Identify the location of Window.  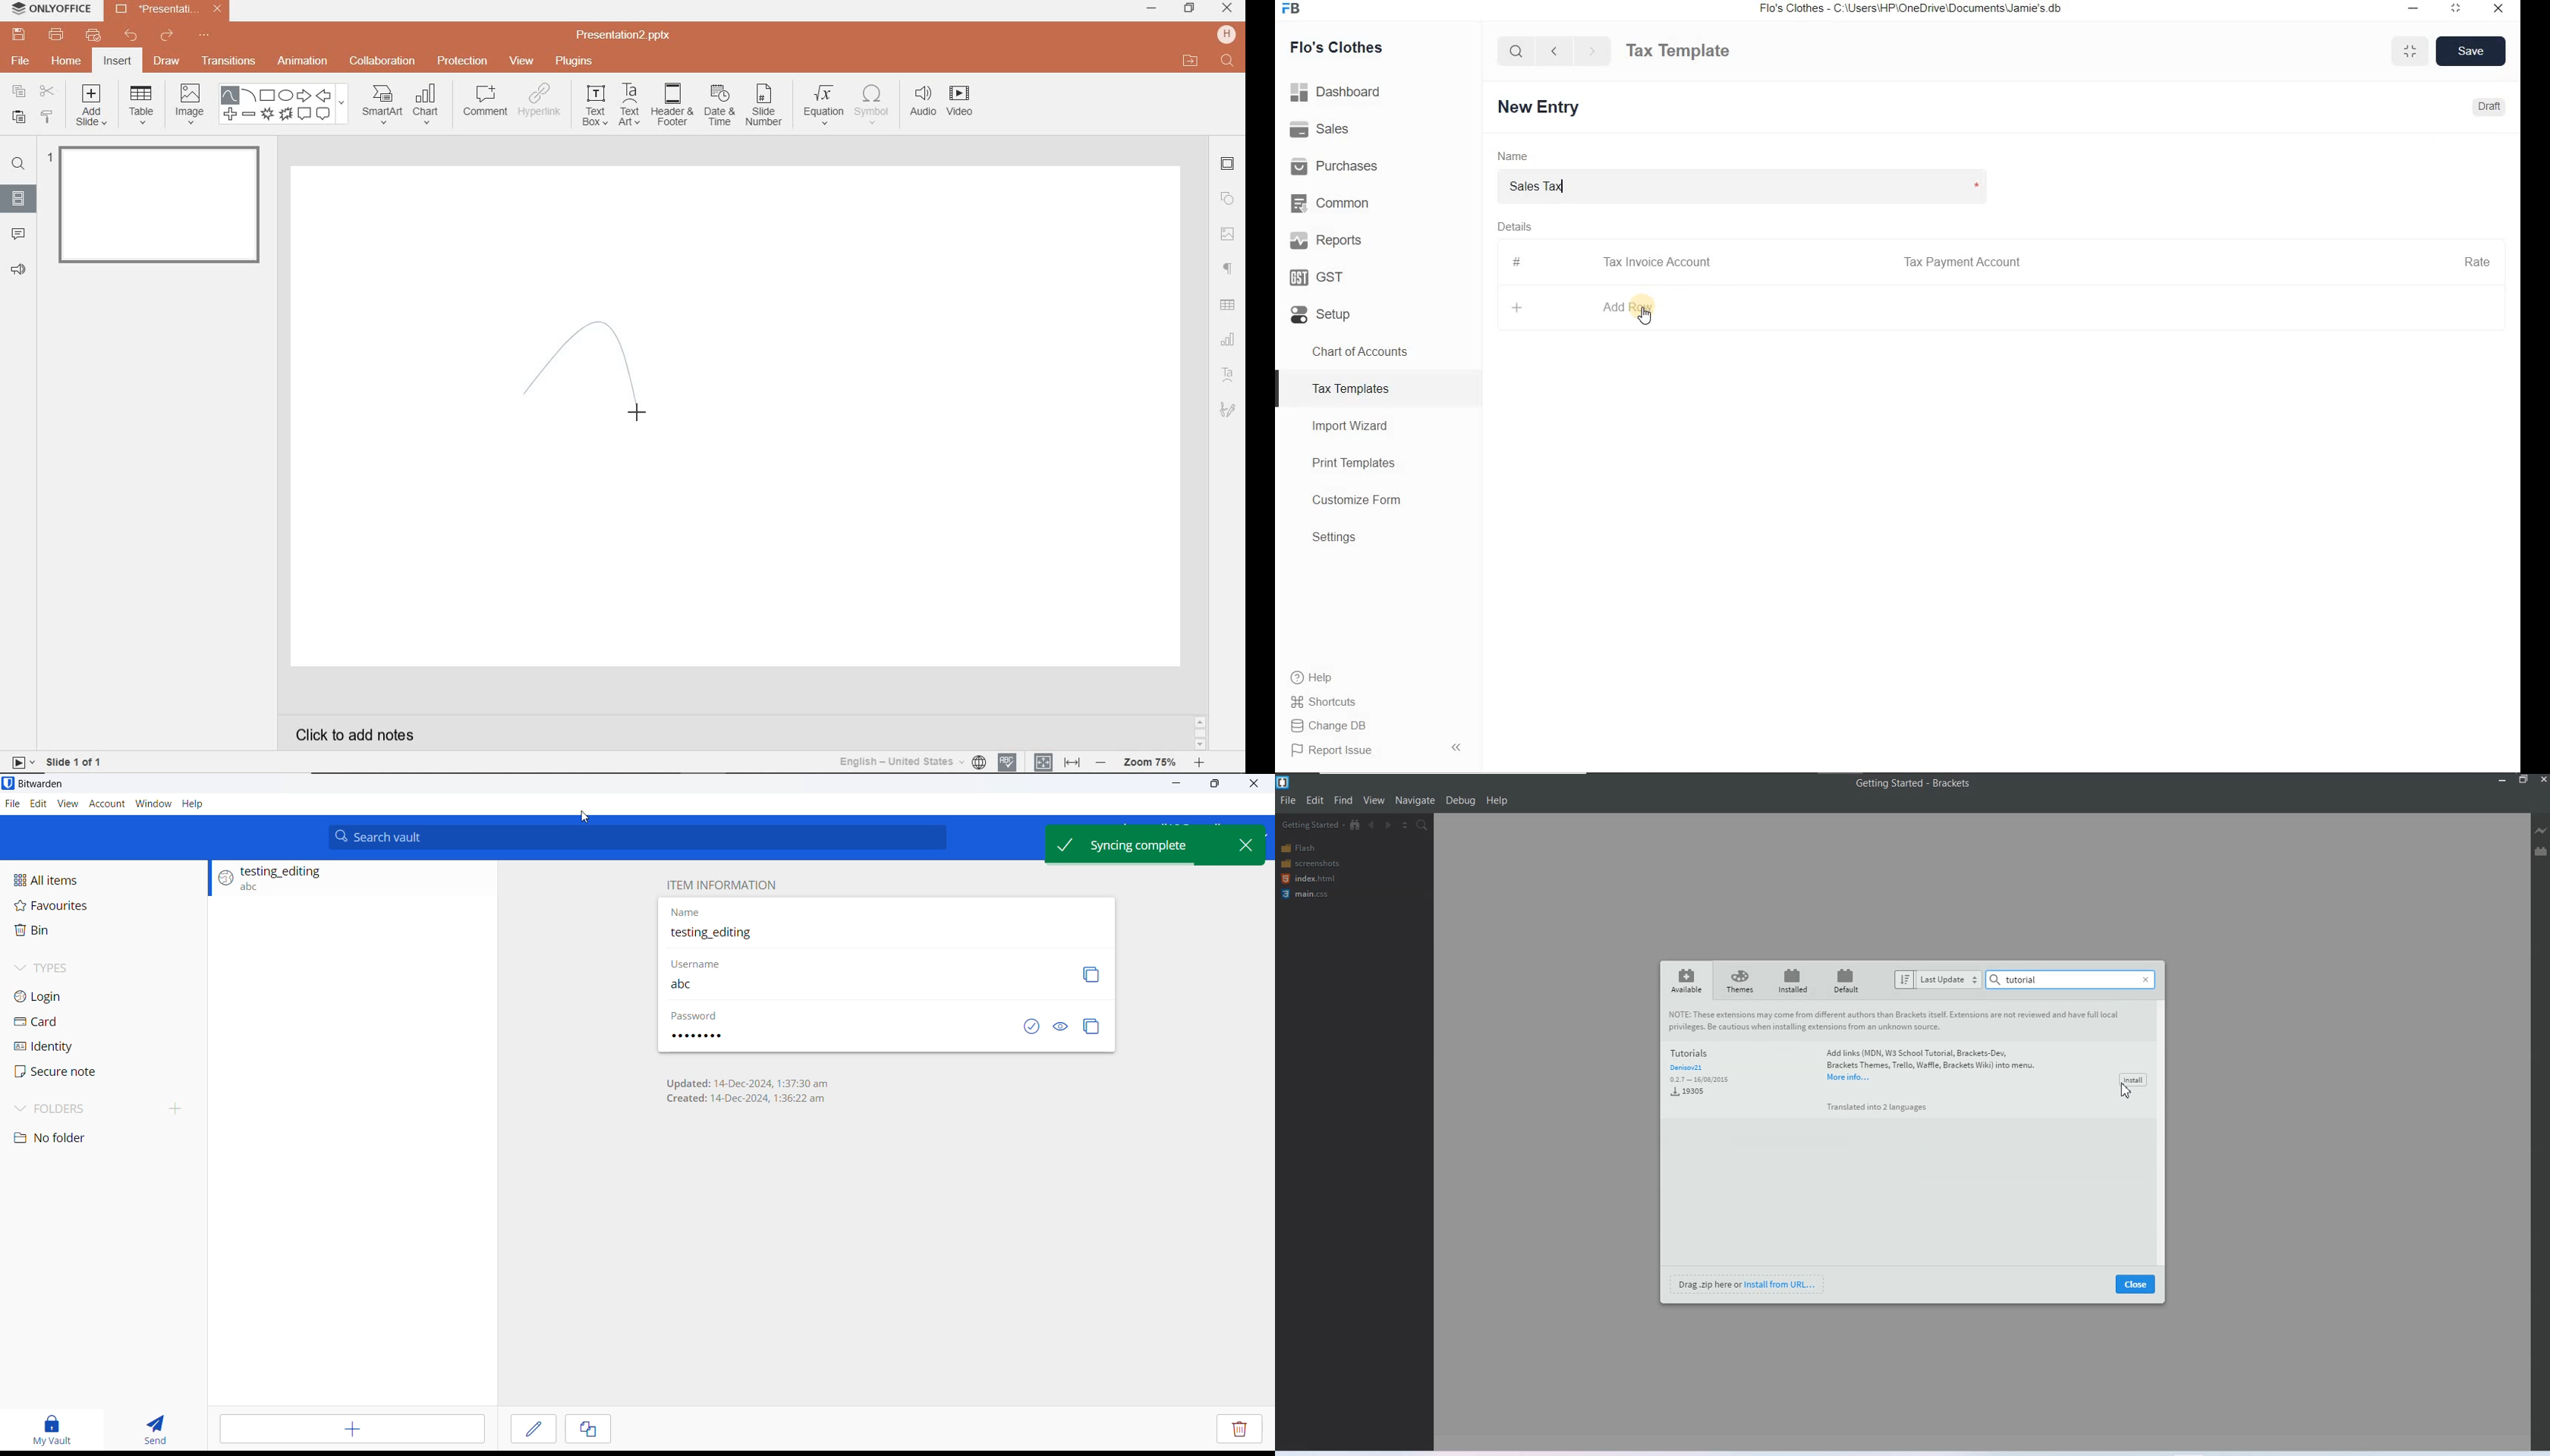
(153, 802).